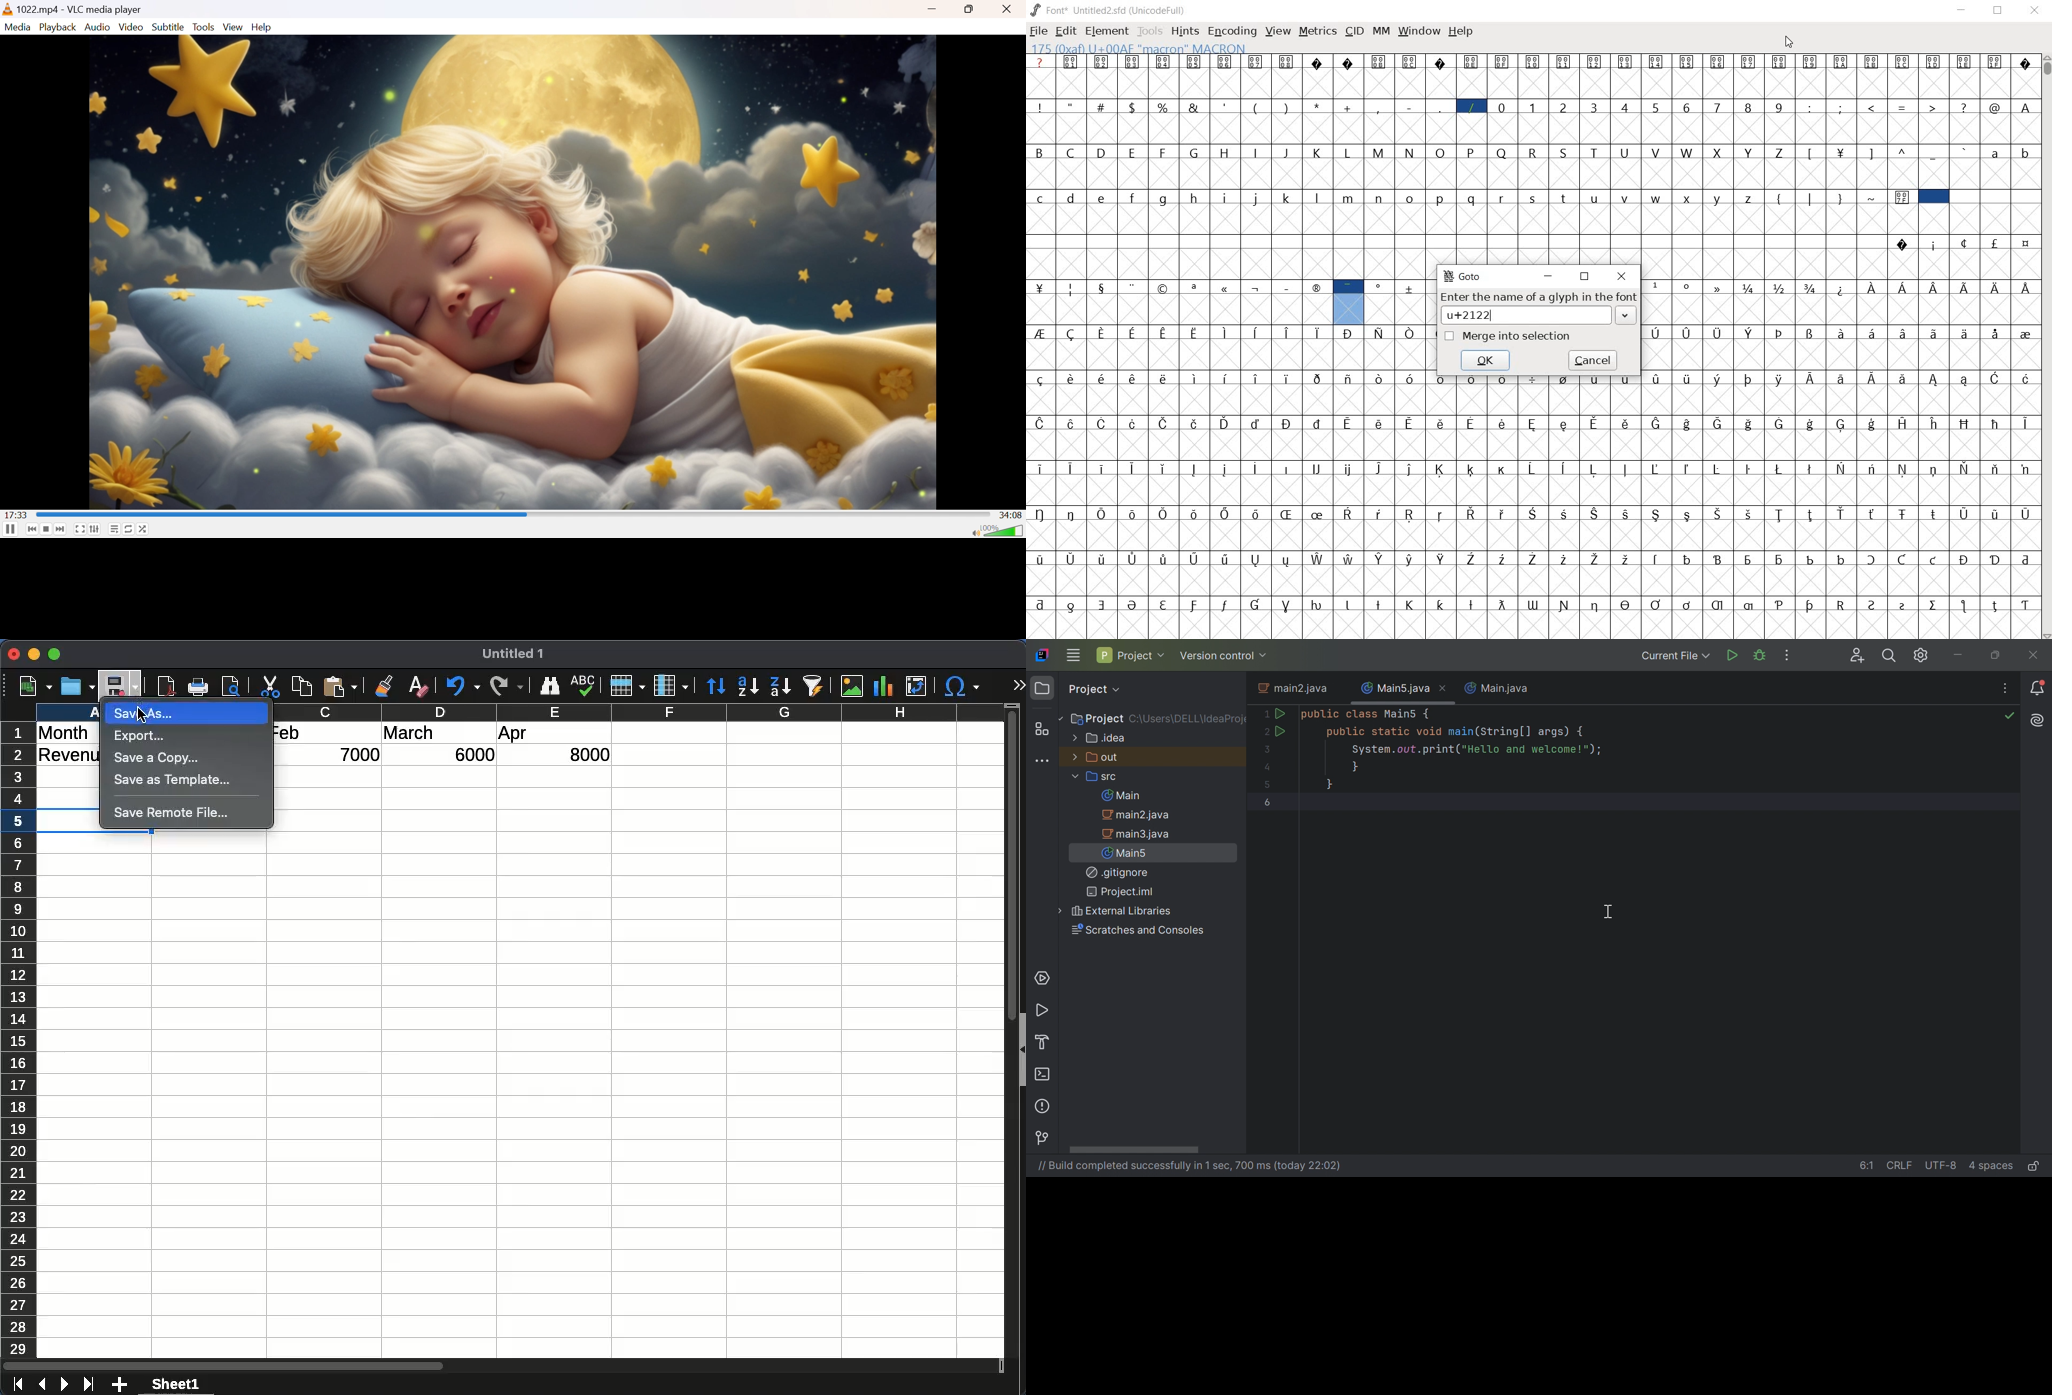  What do you see at coordinates (1455, 252) in the screenshot?
I see `slot` at bounding box center [1455, 252].